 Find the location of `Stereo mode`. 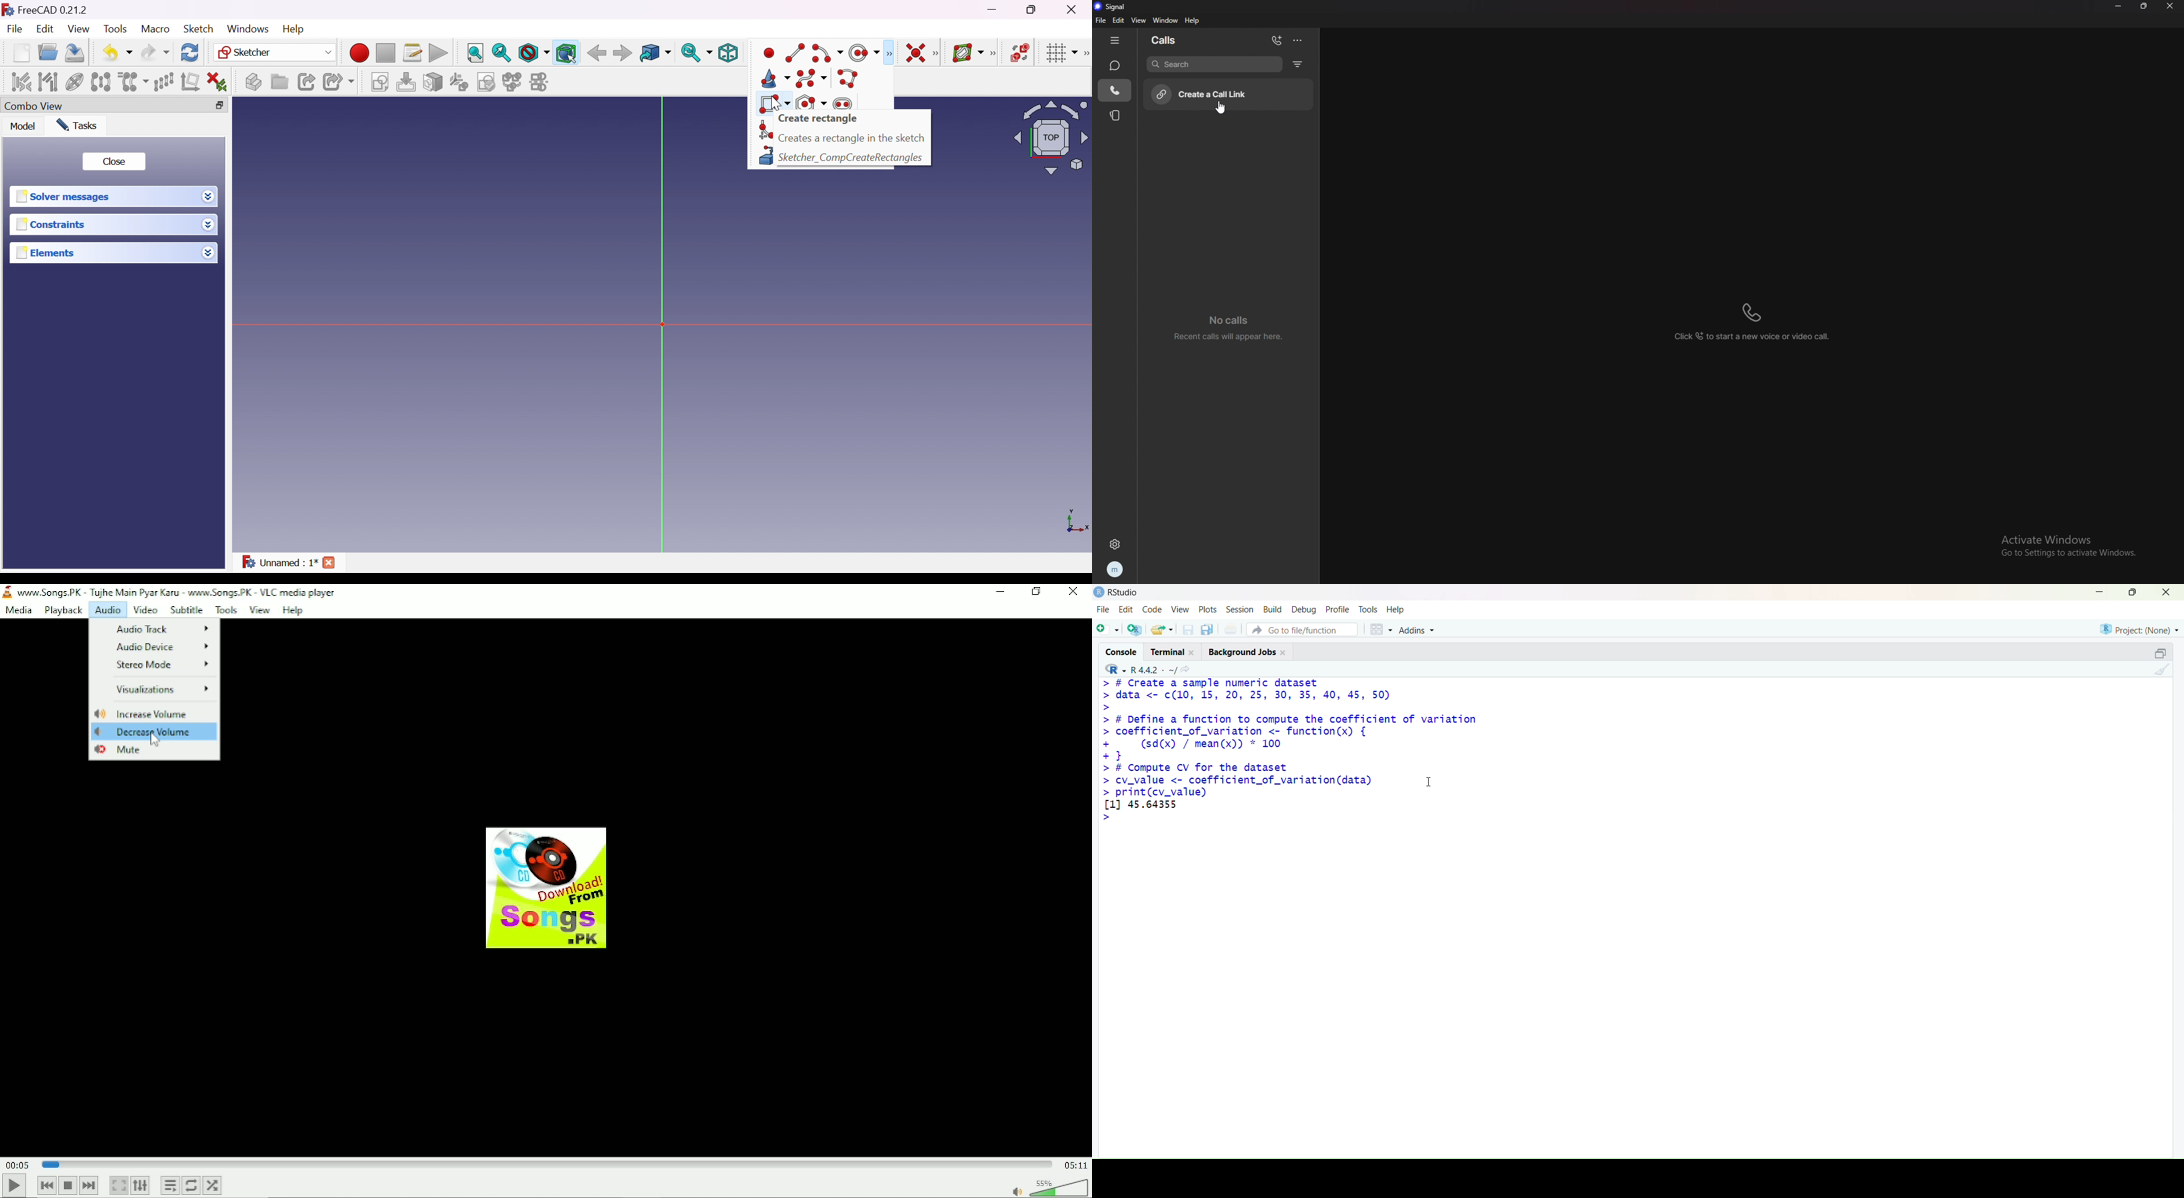

Stereo mode is located at coordinates (165, 665).